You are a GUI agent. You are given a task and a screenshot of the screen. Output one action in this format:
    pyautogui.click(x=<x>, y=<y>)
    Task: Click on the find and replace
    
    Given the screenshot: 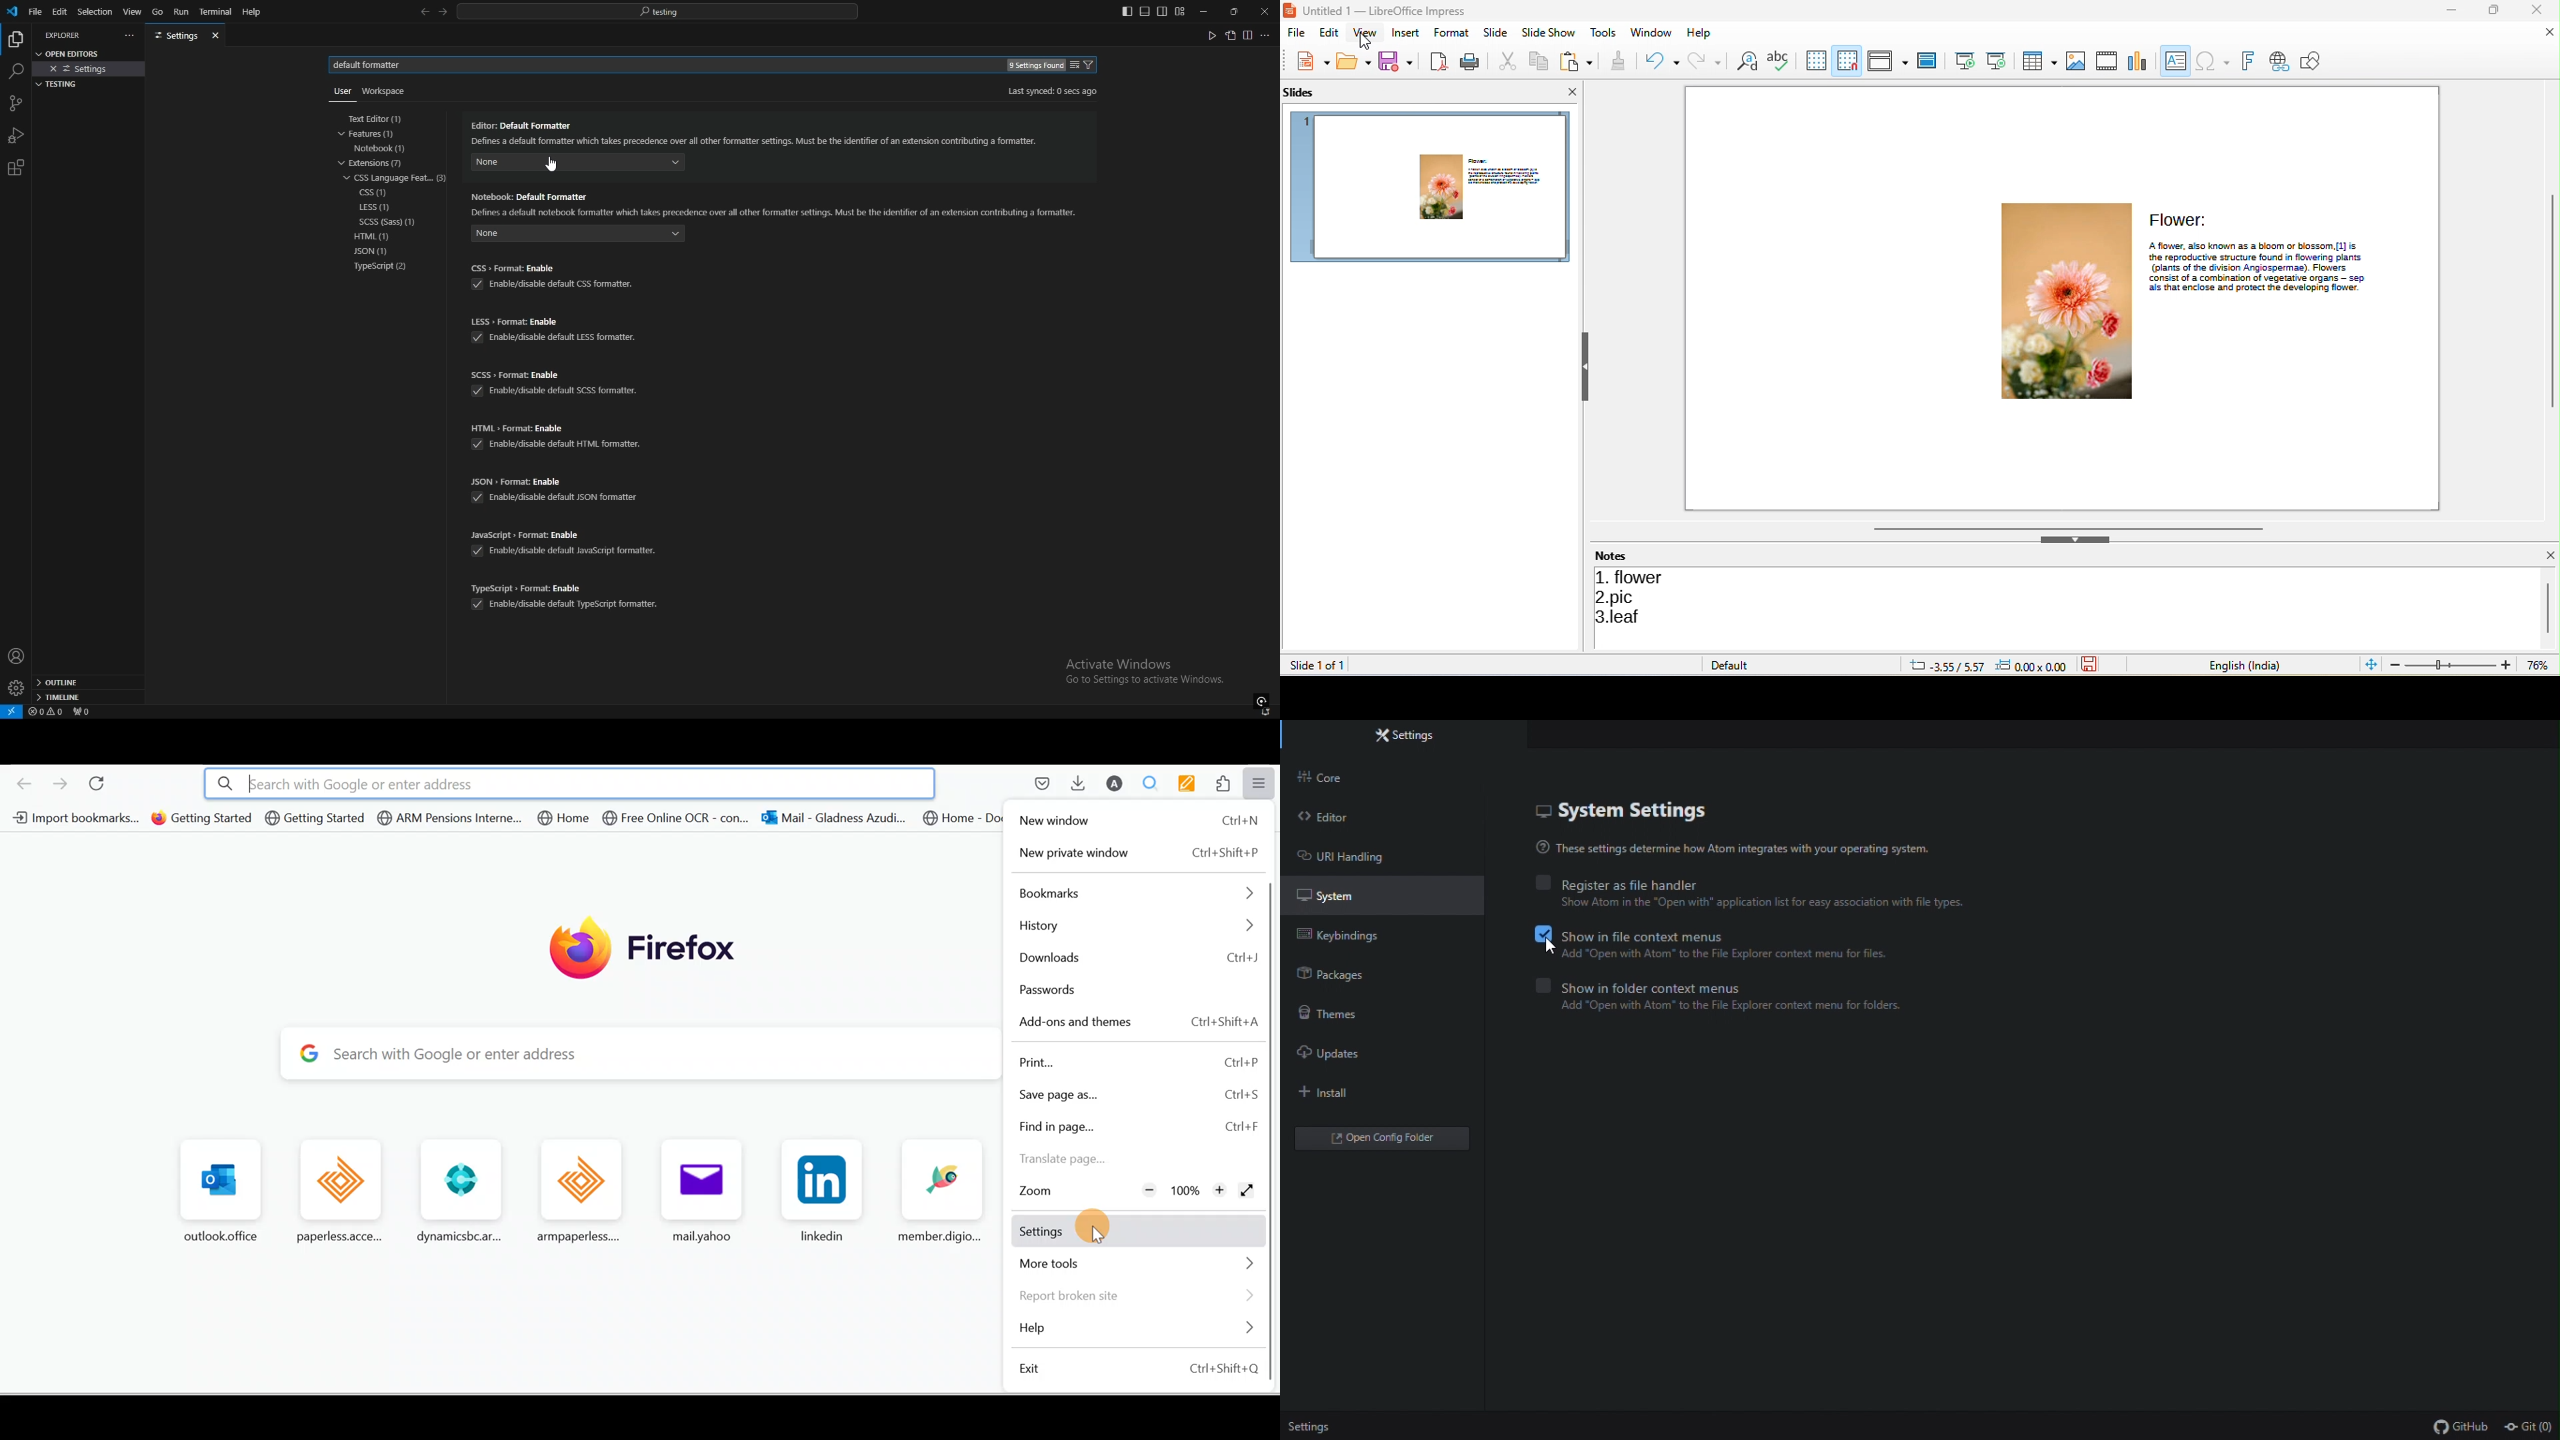 What is the action you would take?
    pyautogui.click(x=1746, y=61)
    